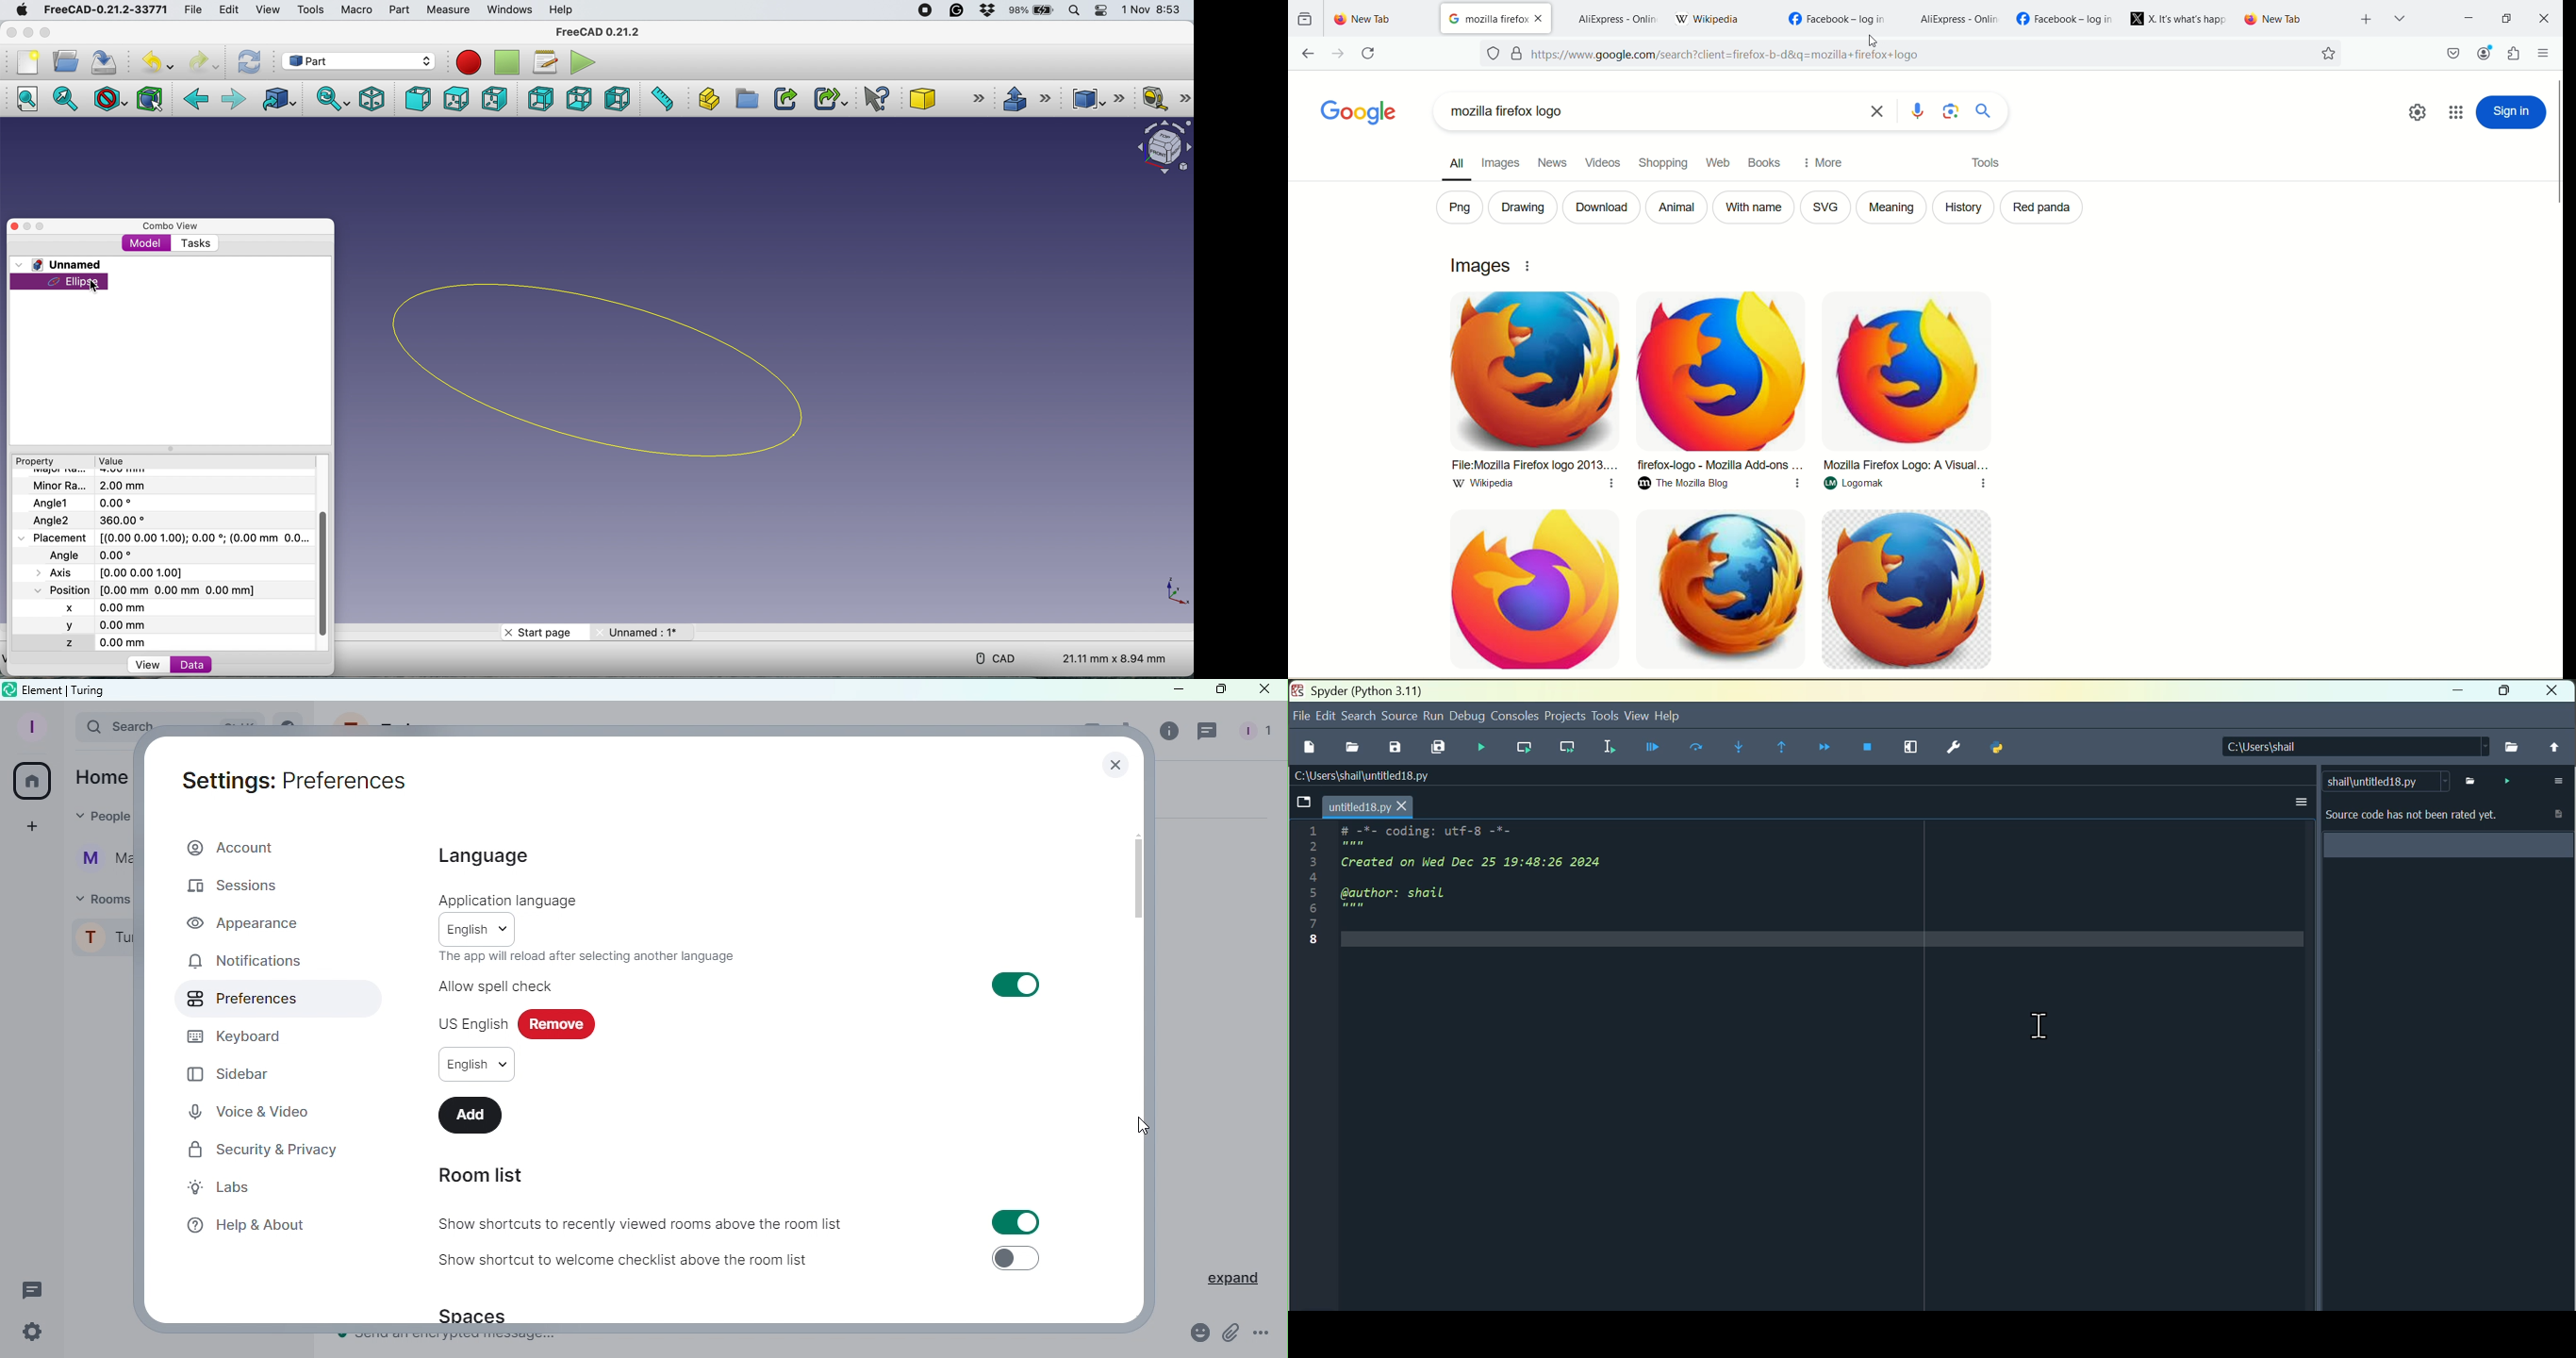 The width and height of the screenshot is (2576, 1372). I want to click on Source code has not been rated yet., so click(2447, 830).